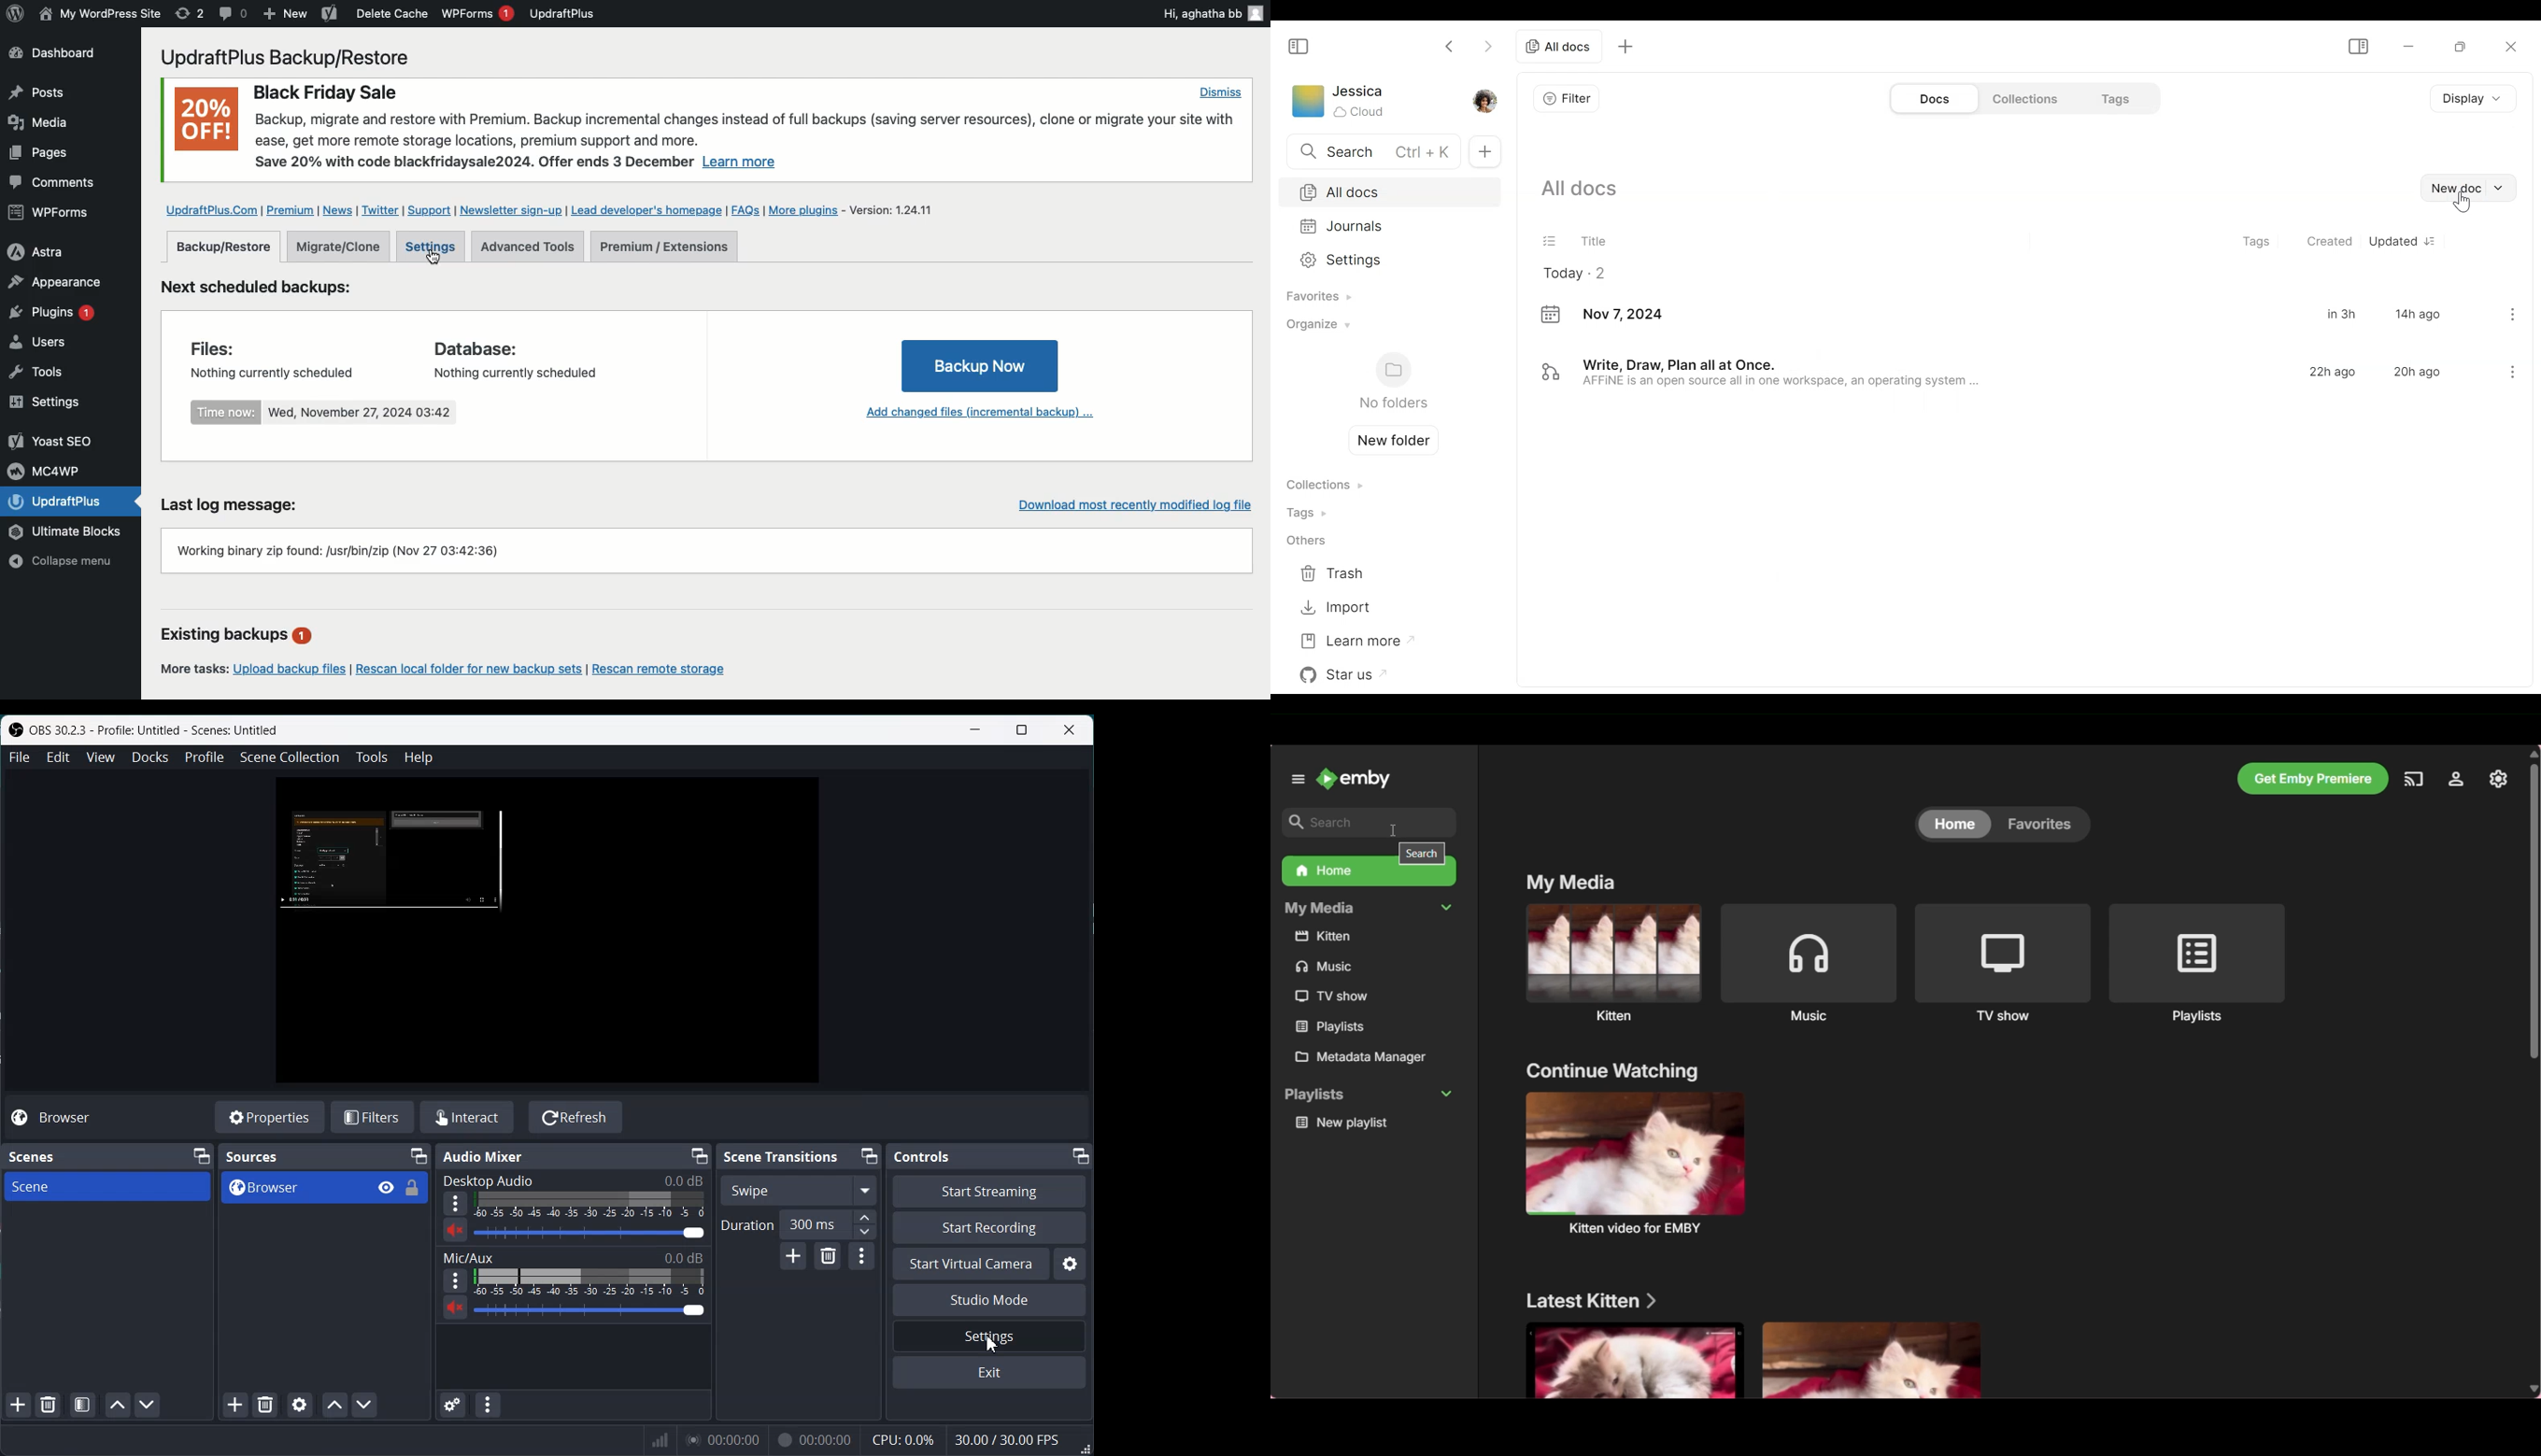 This screenshot has width=2548, height=1456. Describe the element at coordinates (1366, 824) in the screenshot. I see `search` at that location.